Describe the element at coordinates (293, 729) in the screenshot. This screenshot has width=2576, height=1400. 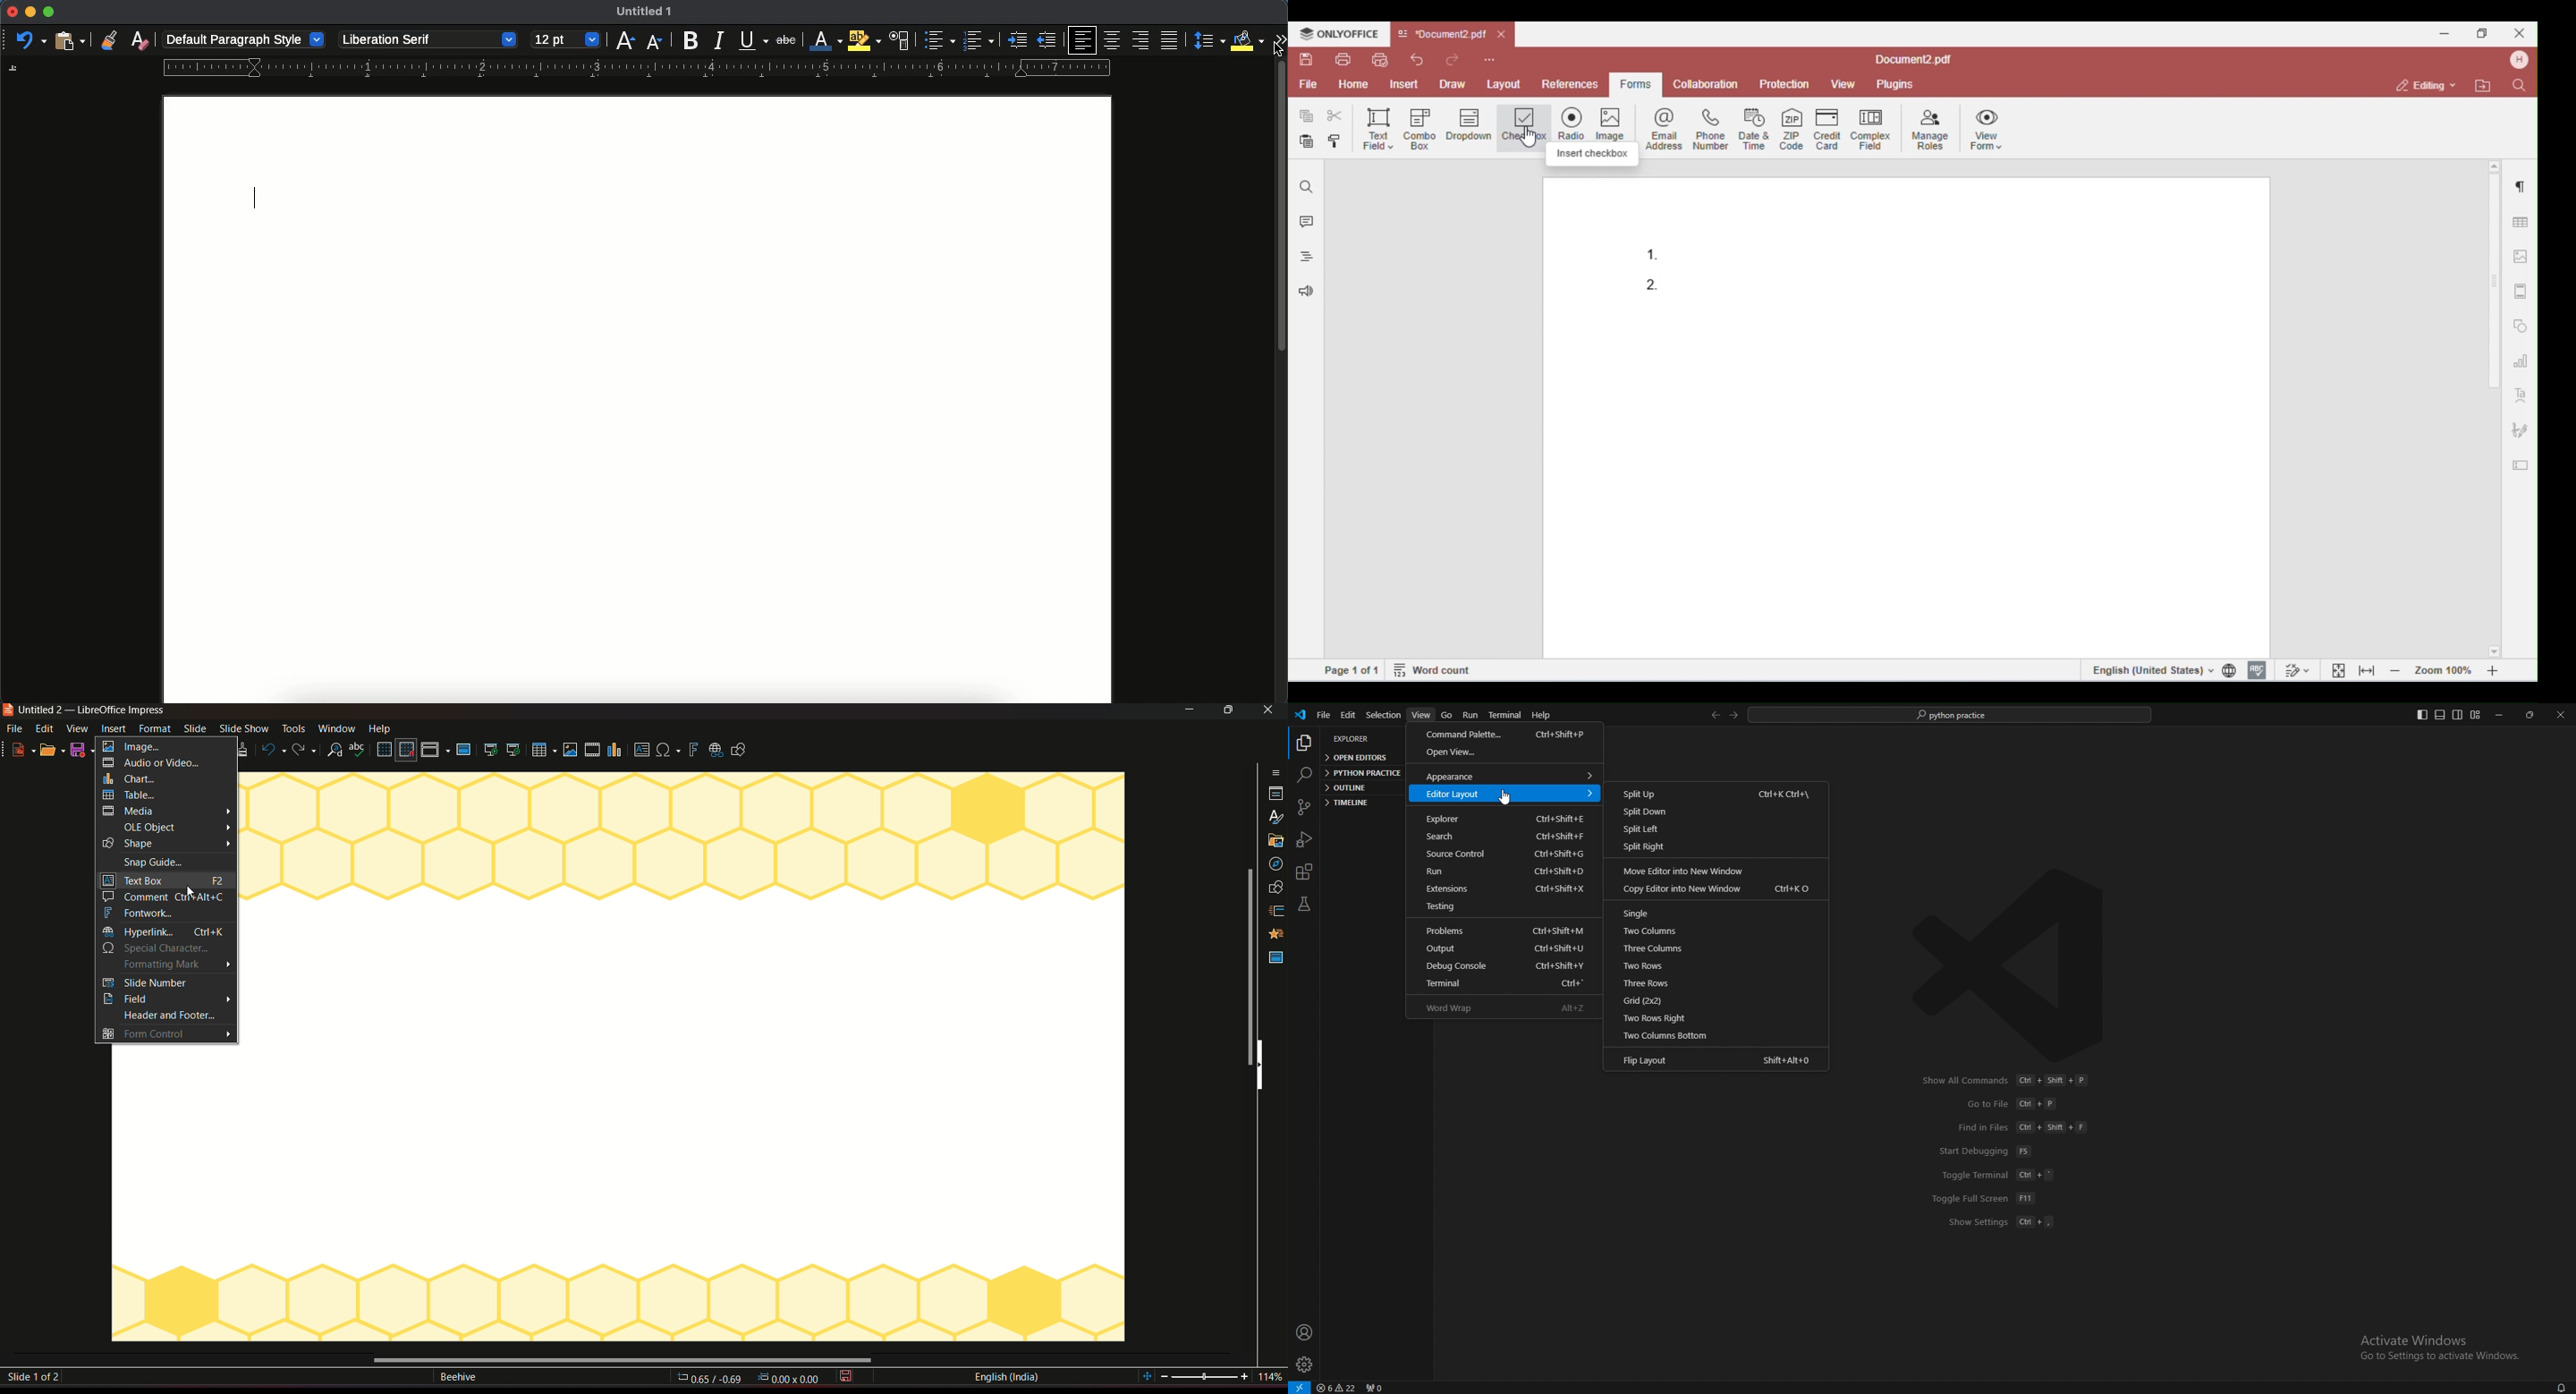
I see `tools` at that location.